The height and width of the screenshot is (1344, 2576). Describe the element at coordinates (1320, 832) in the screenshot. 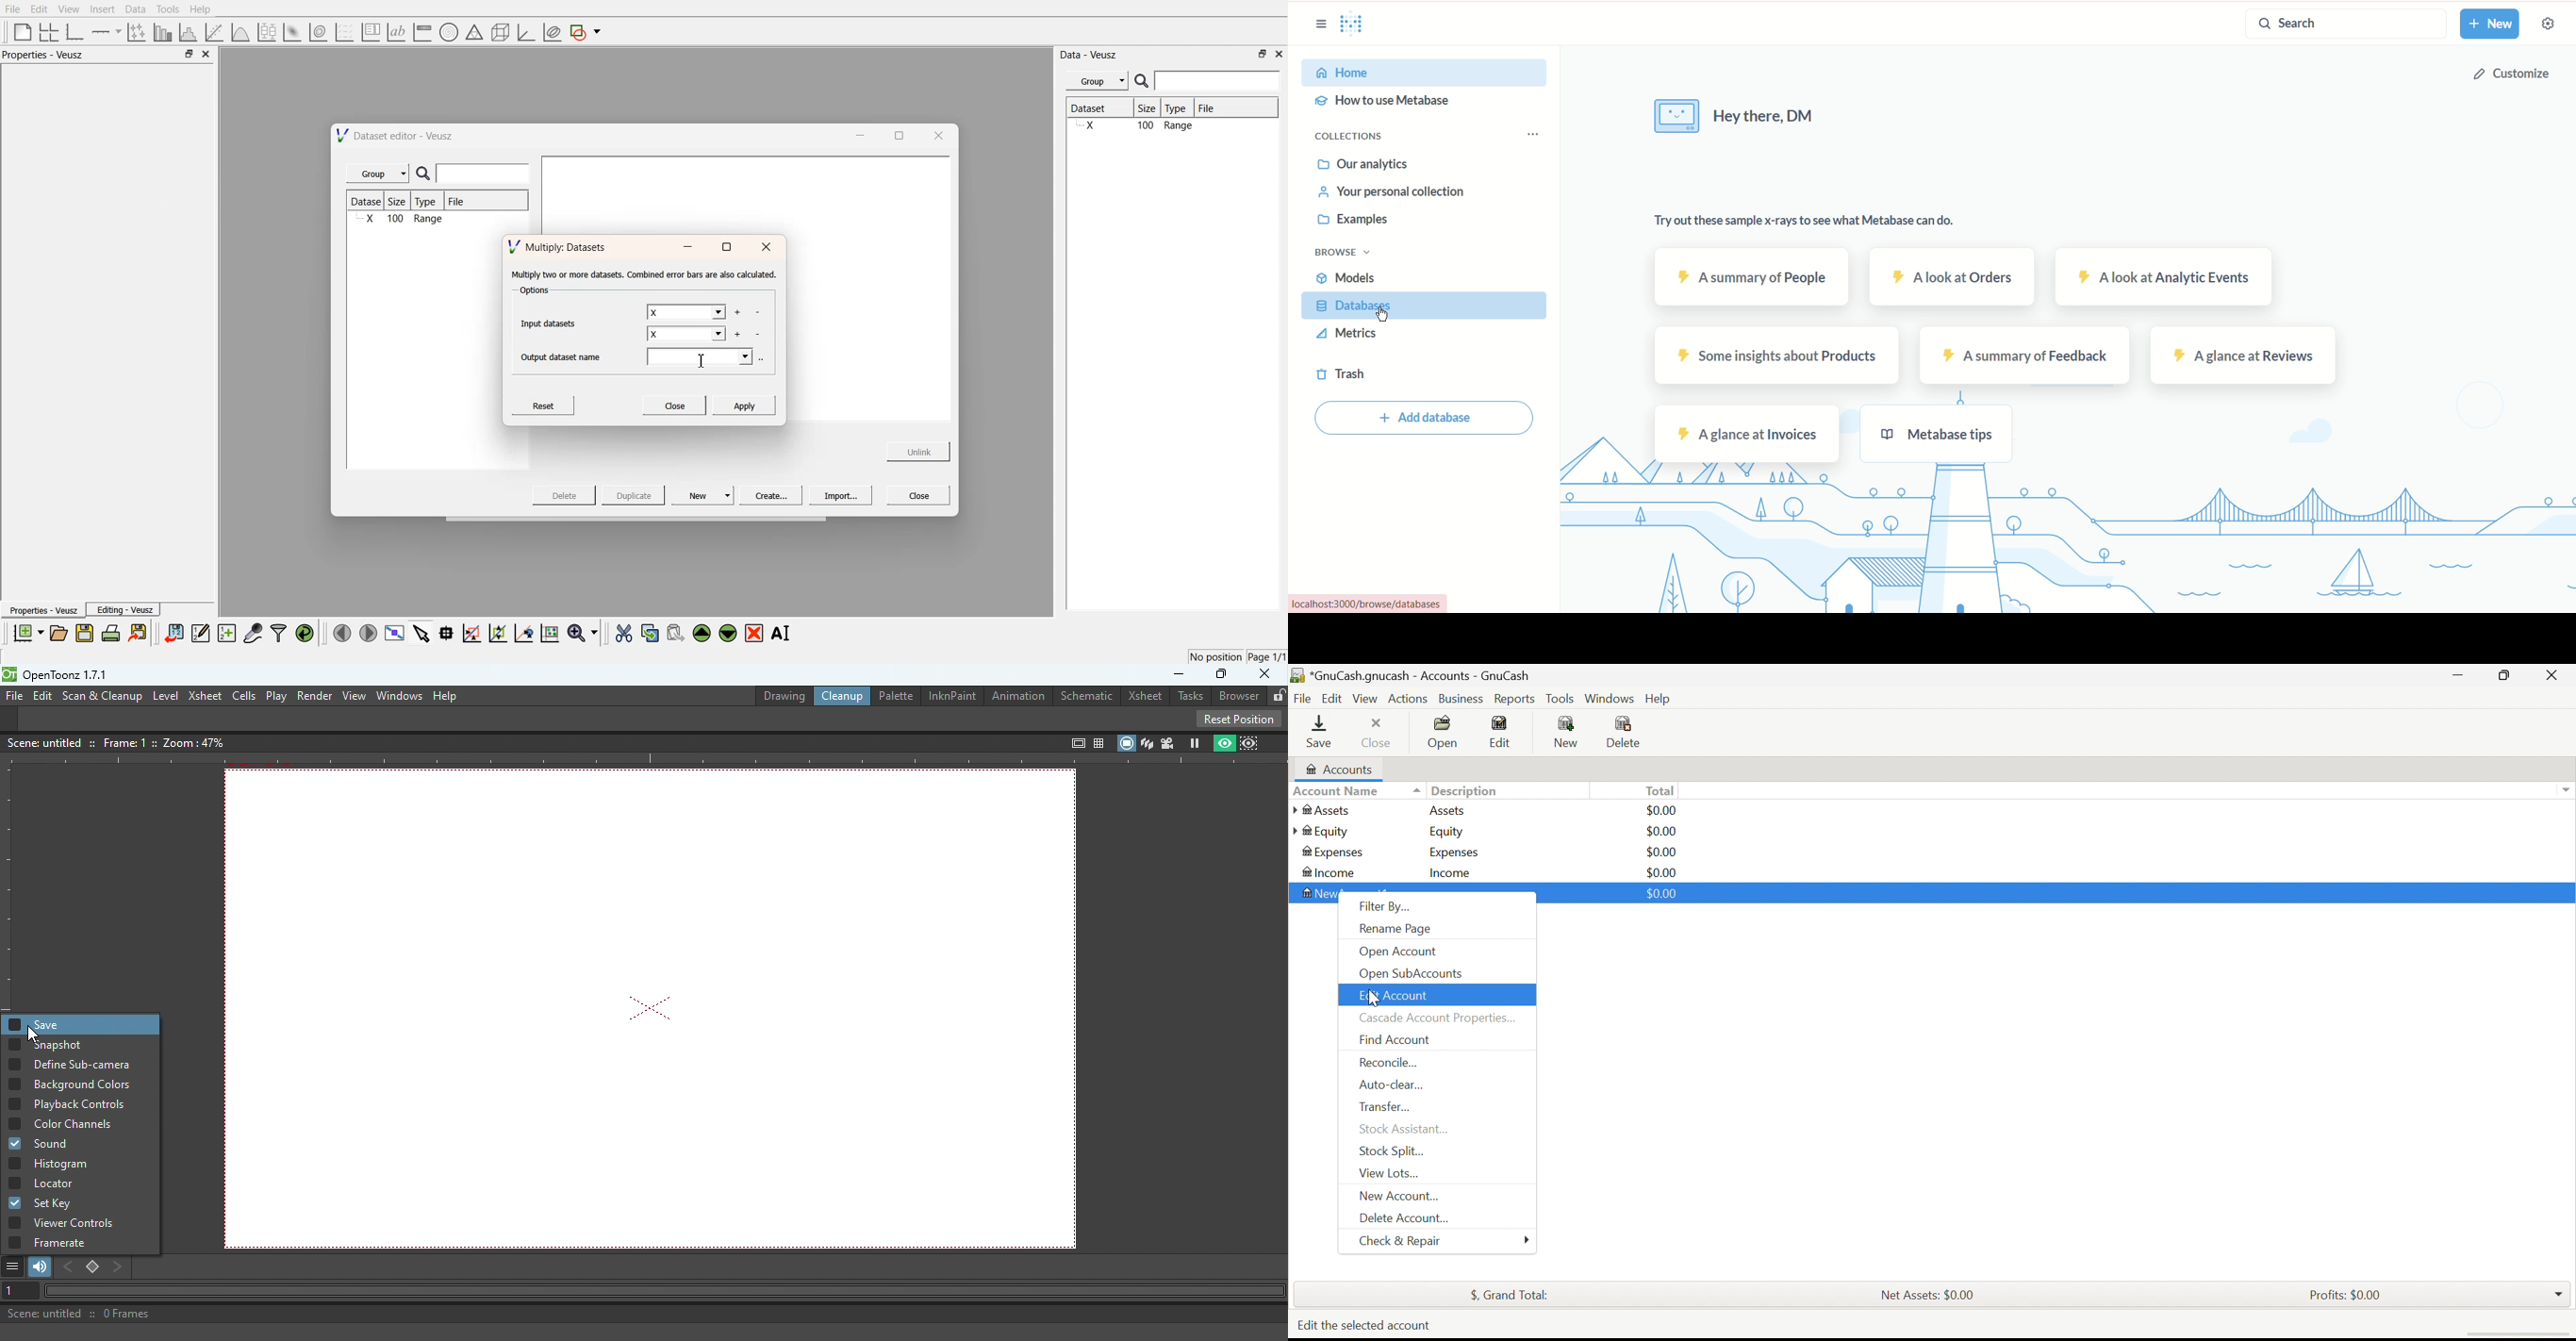

I see `Equity` at that location.